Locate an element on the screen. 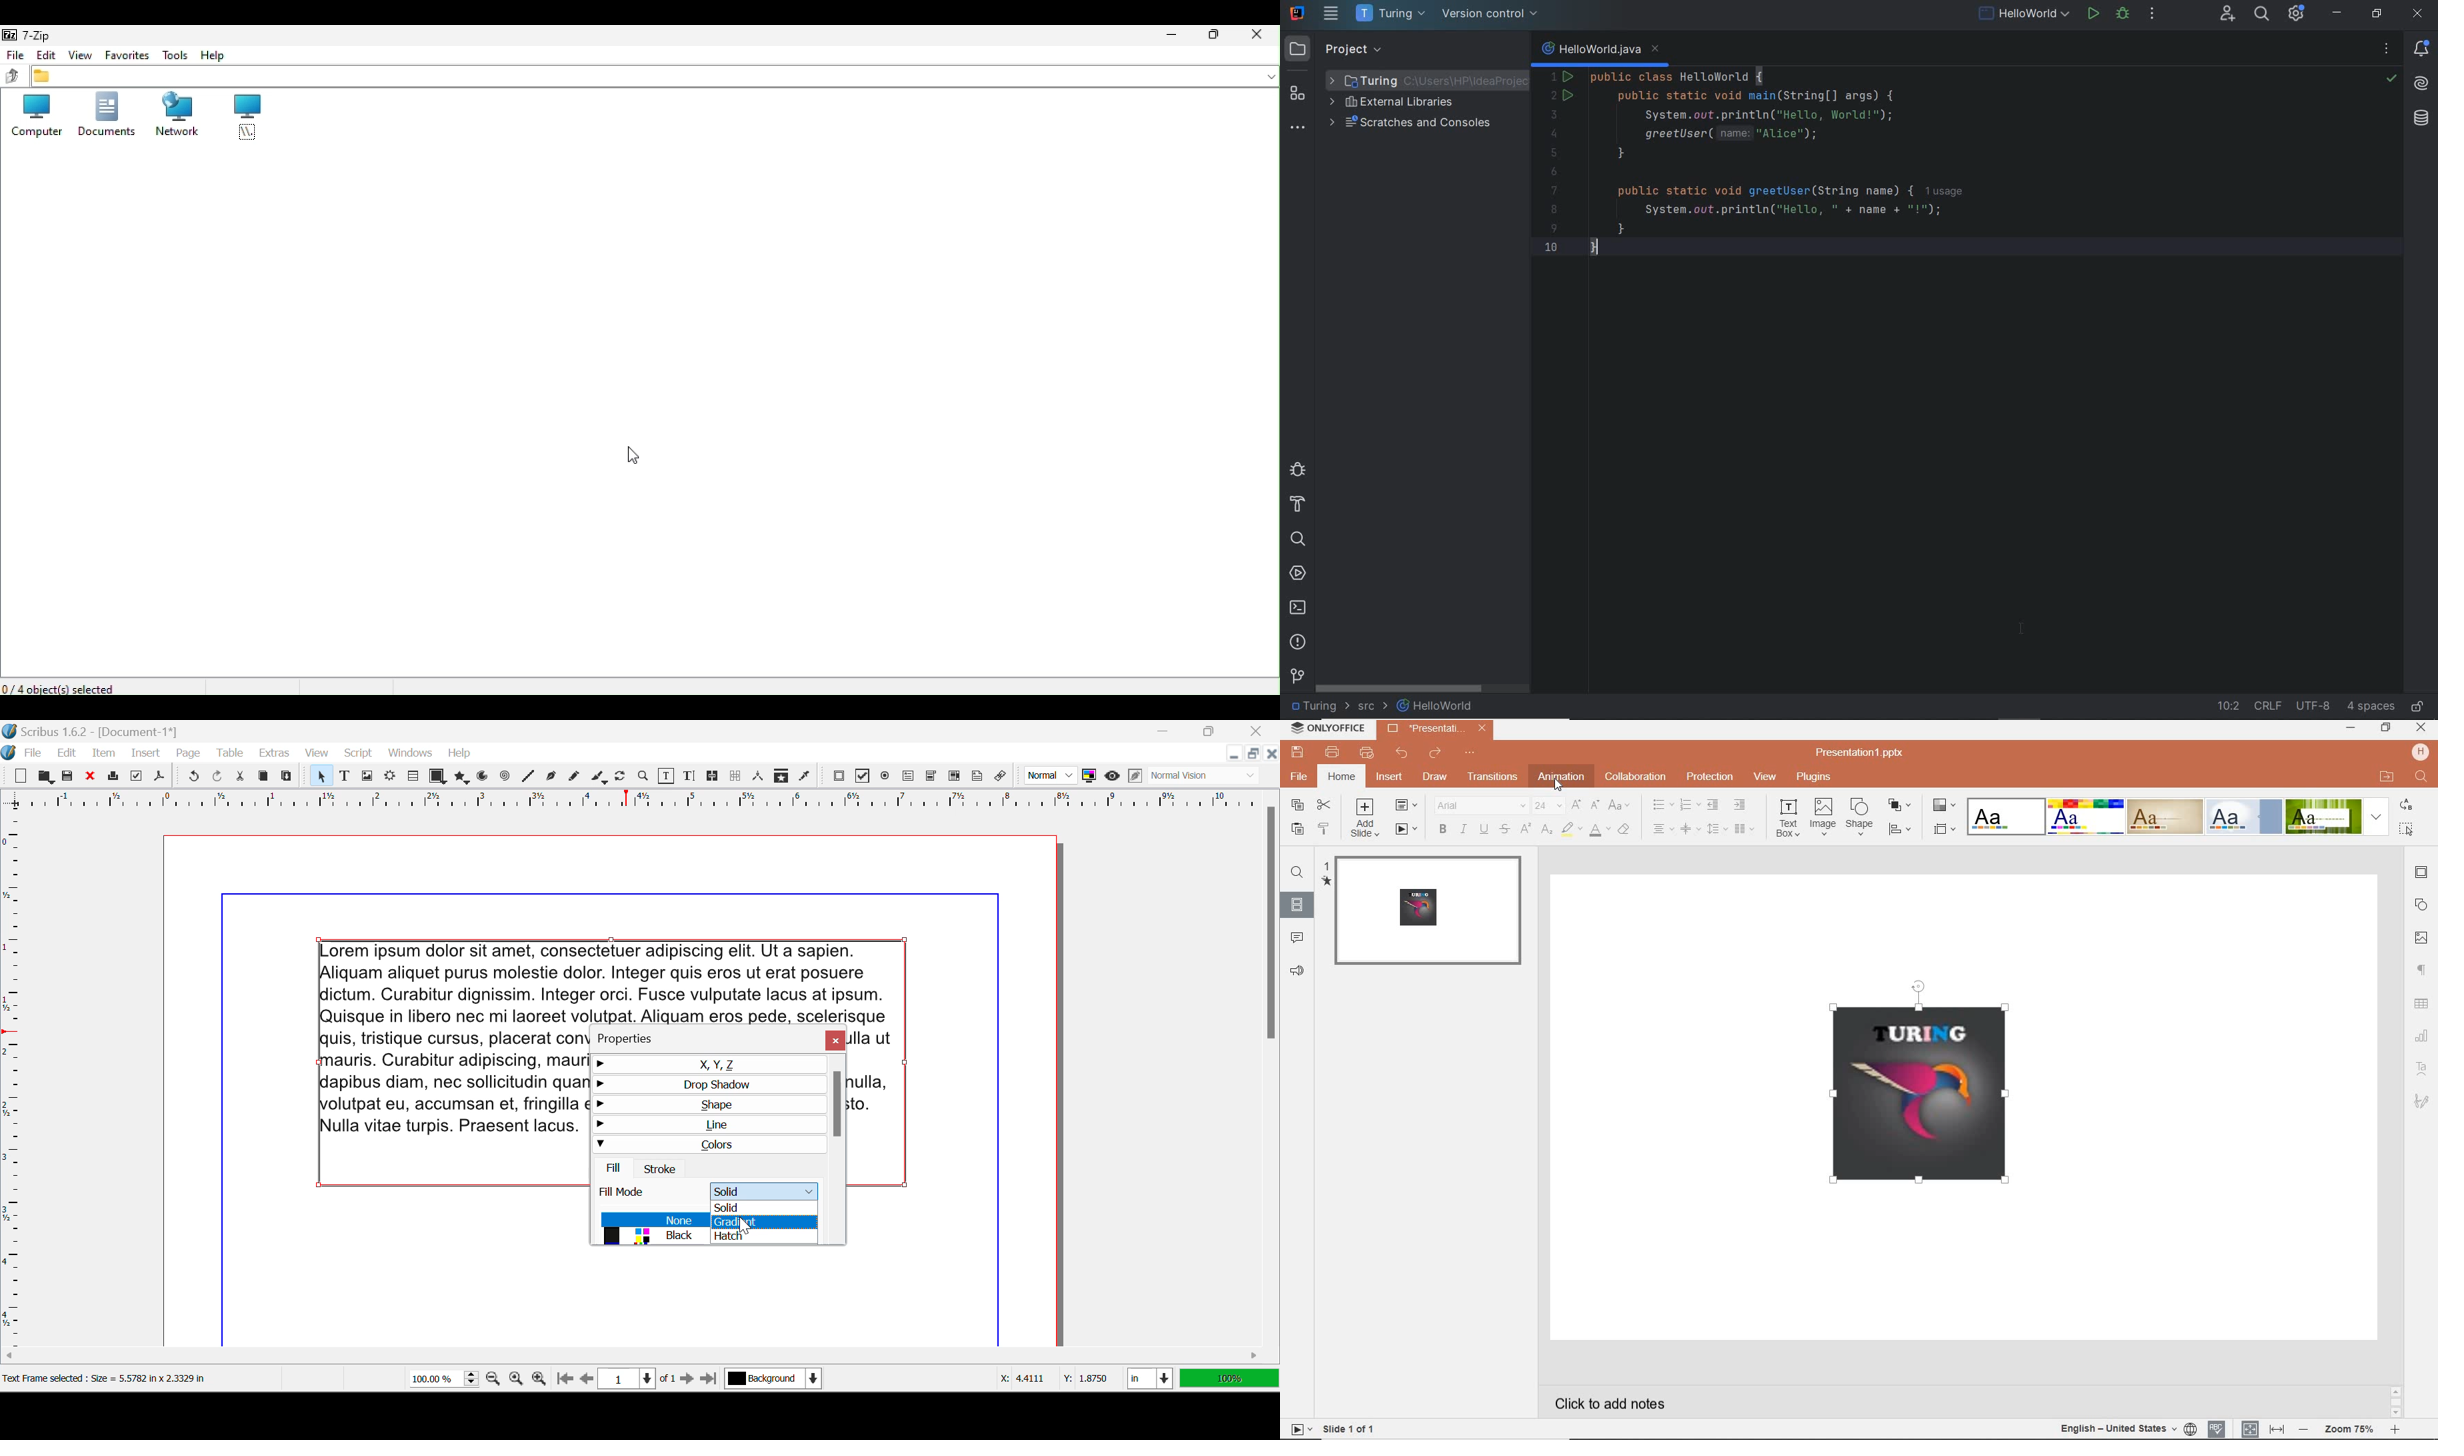  home is located at coordinates (1340, 776).